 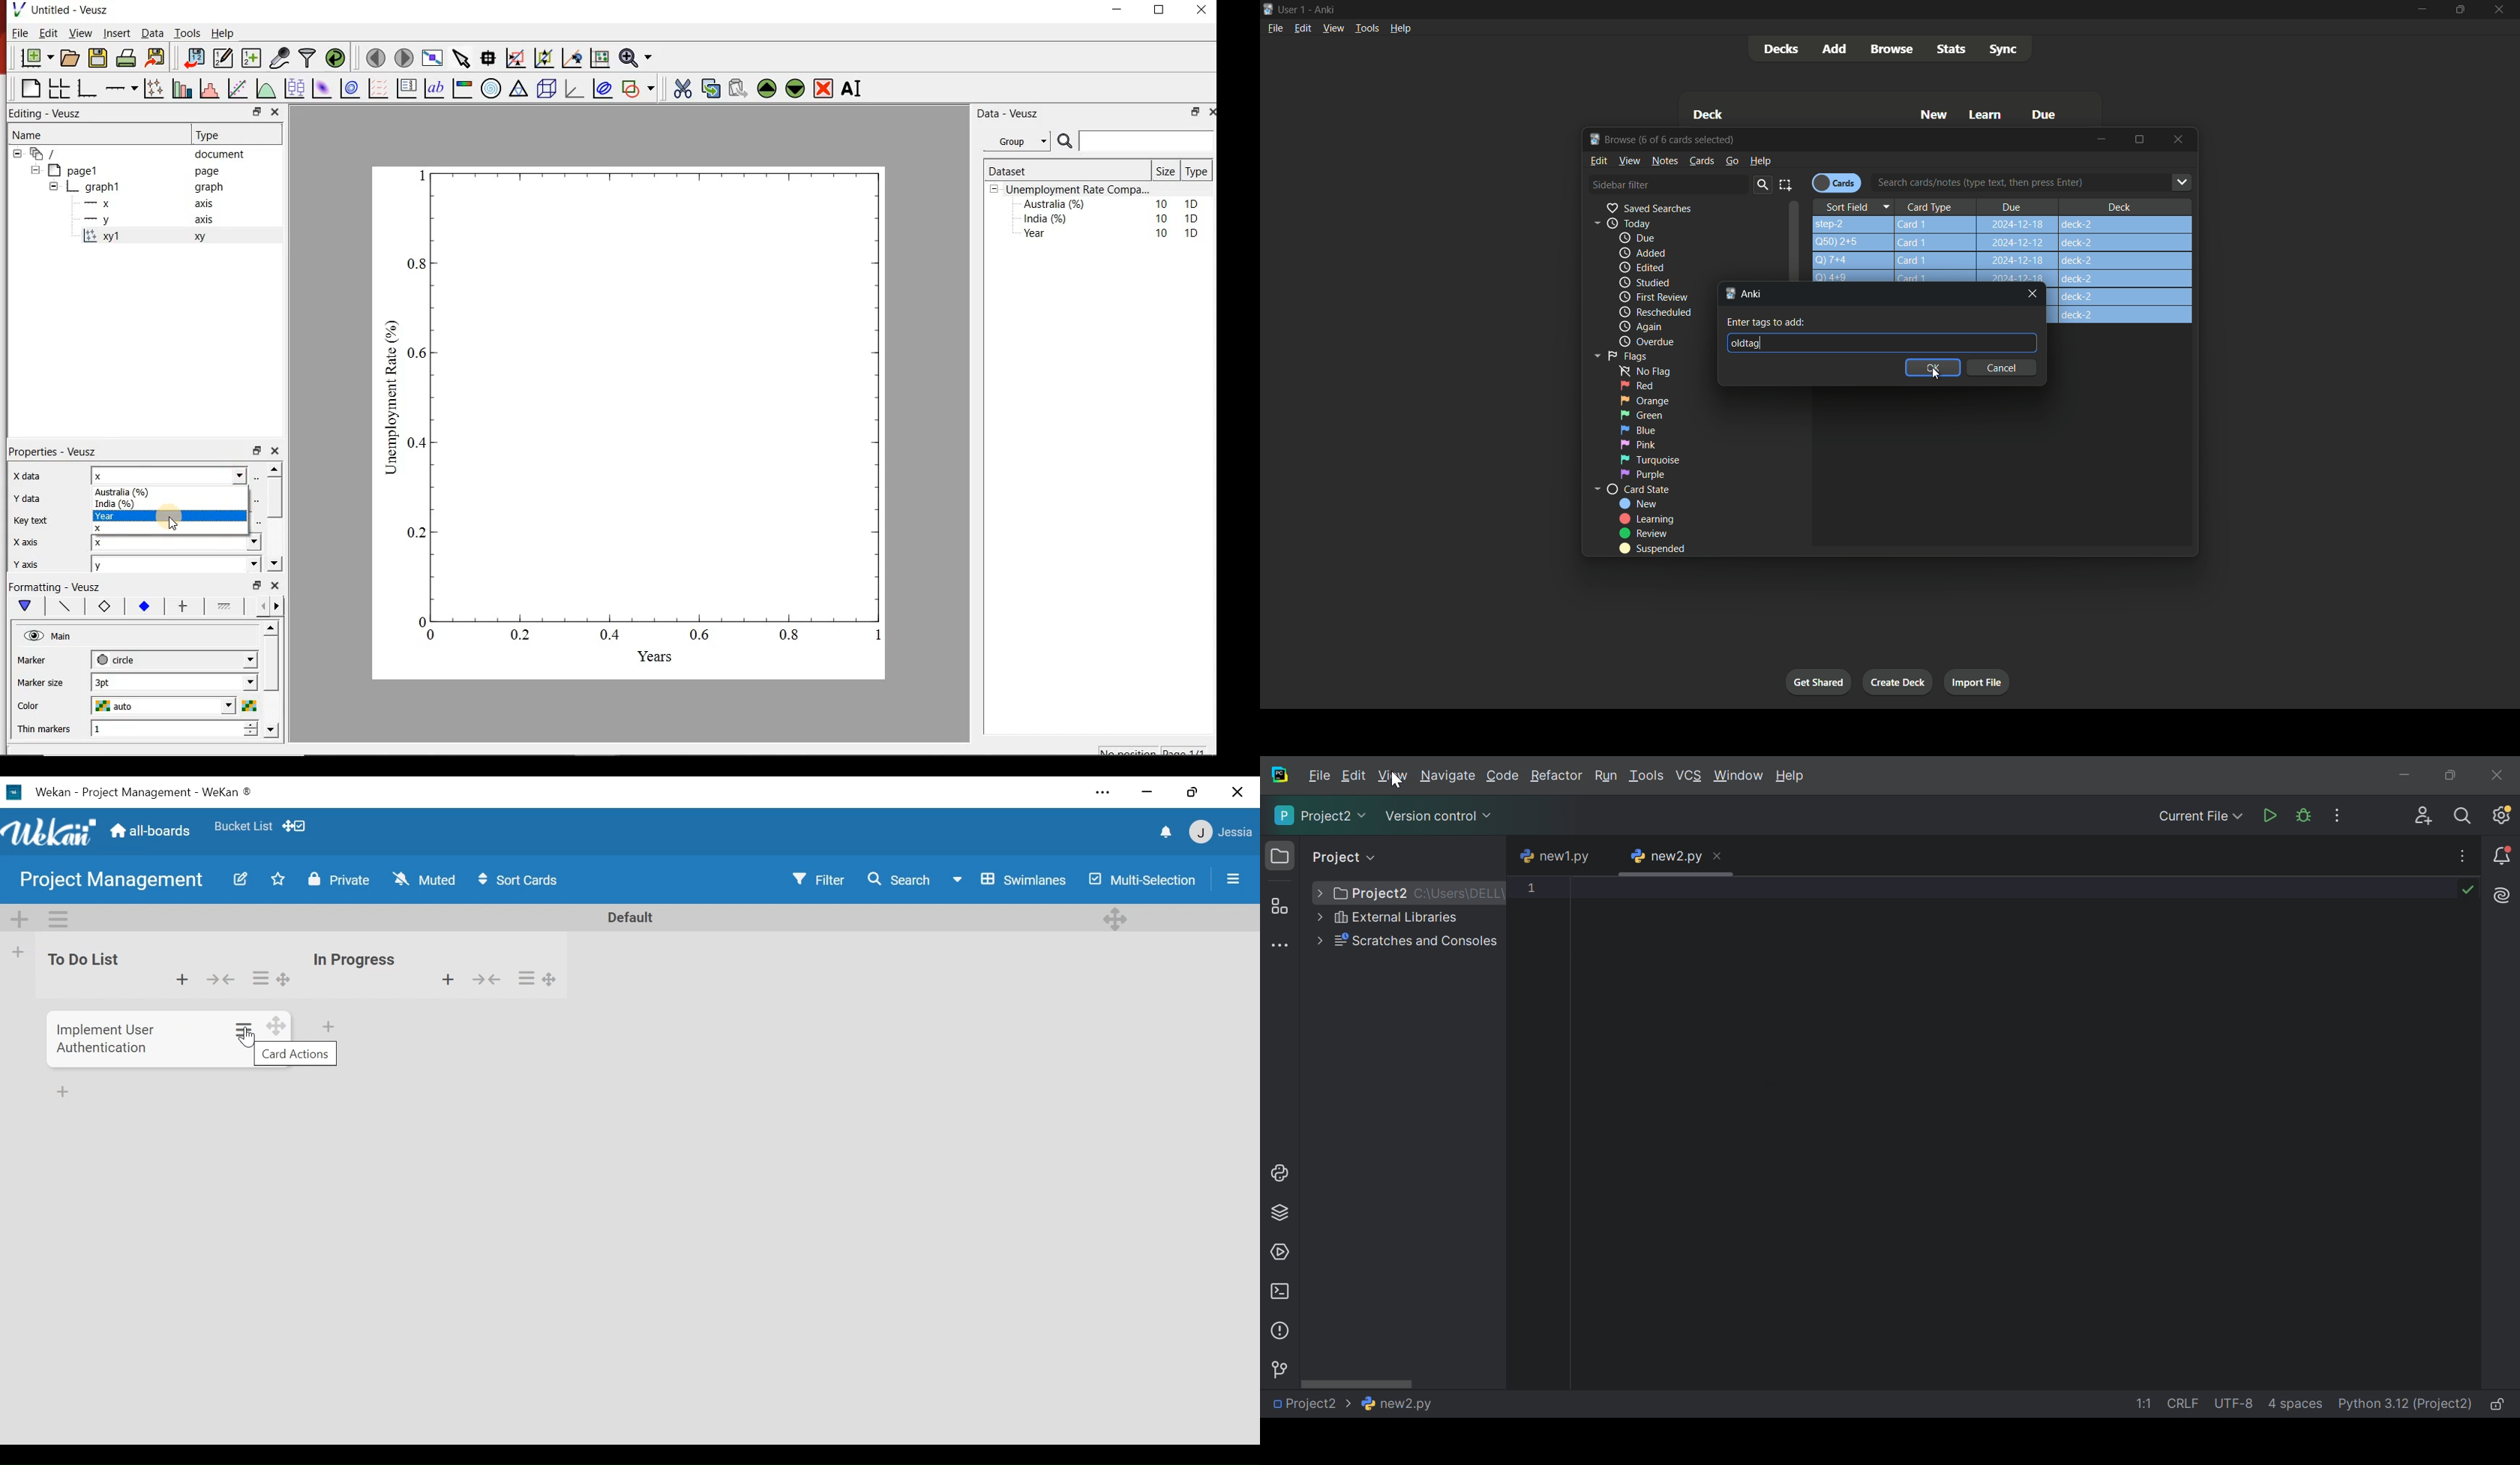 I want to click on One of six cards selected, so click(x=1692, y=140).